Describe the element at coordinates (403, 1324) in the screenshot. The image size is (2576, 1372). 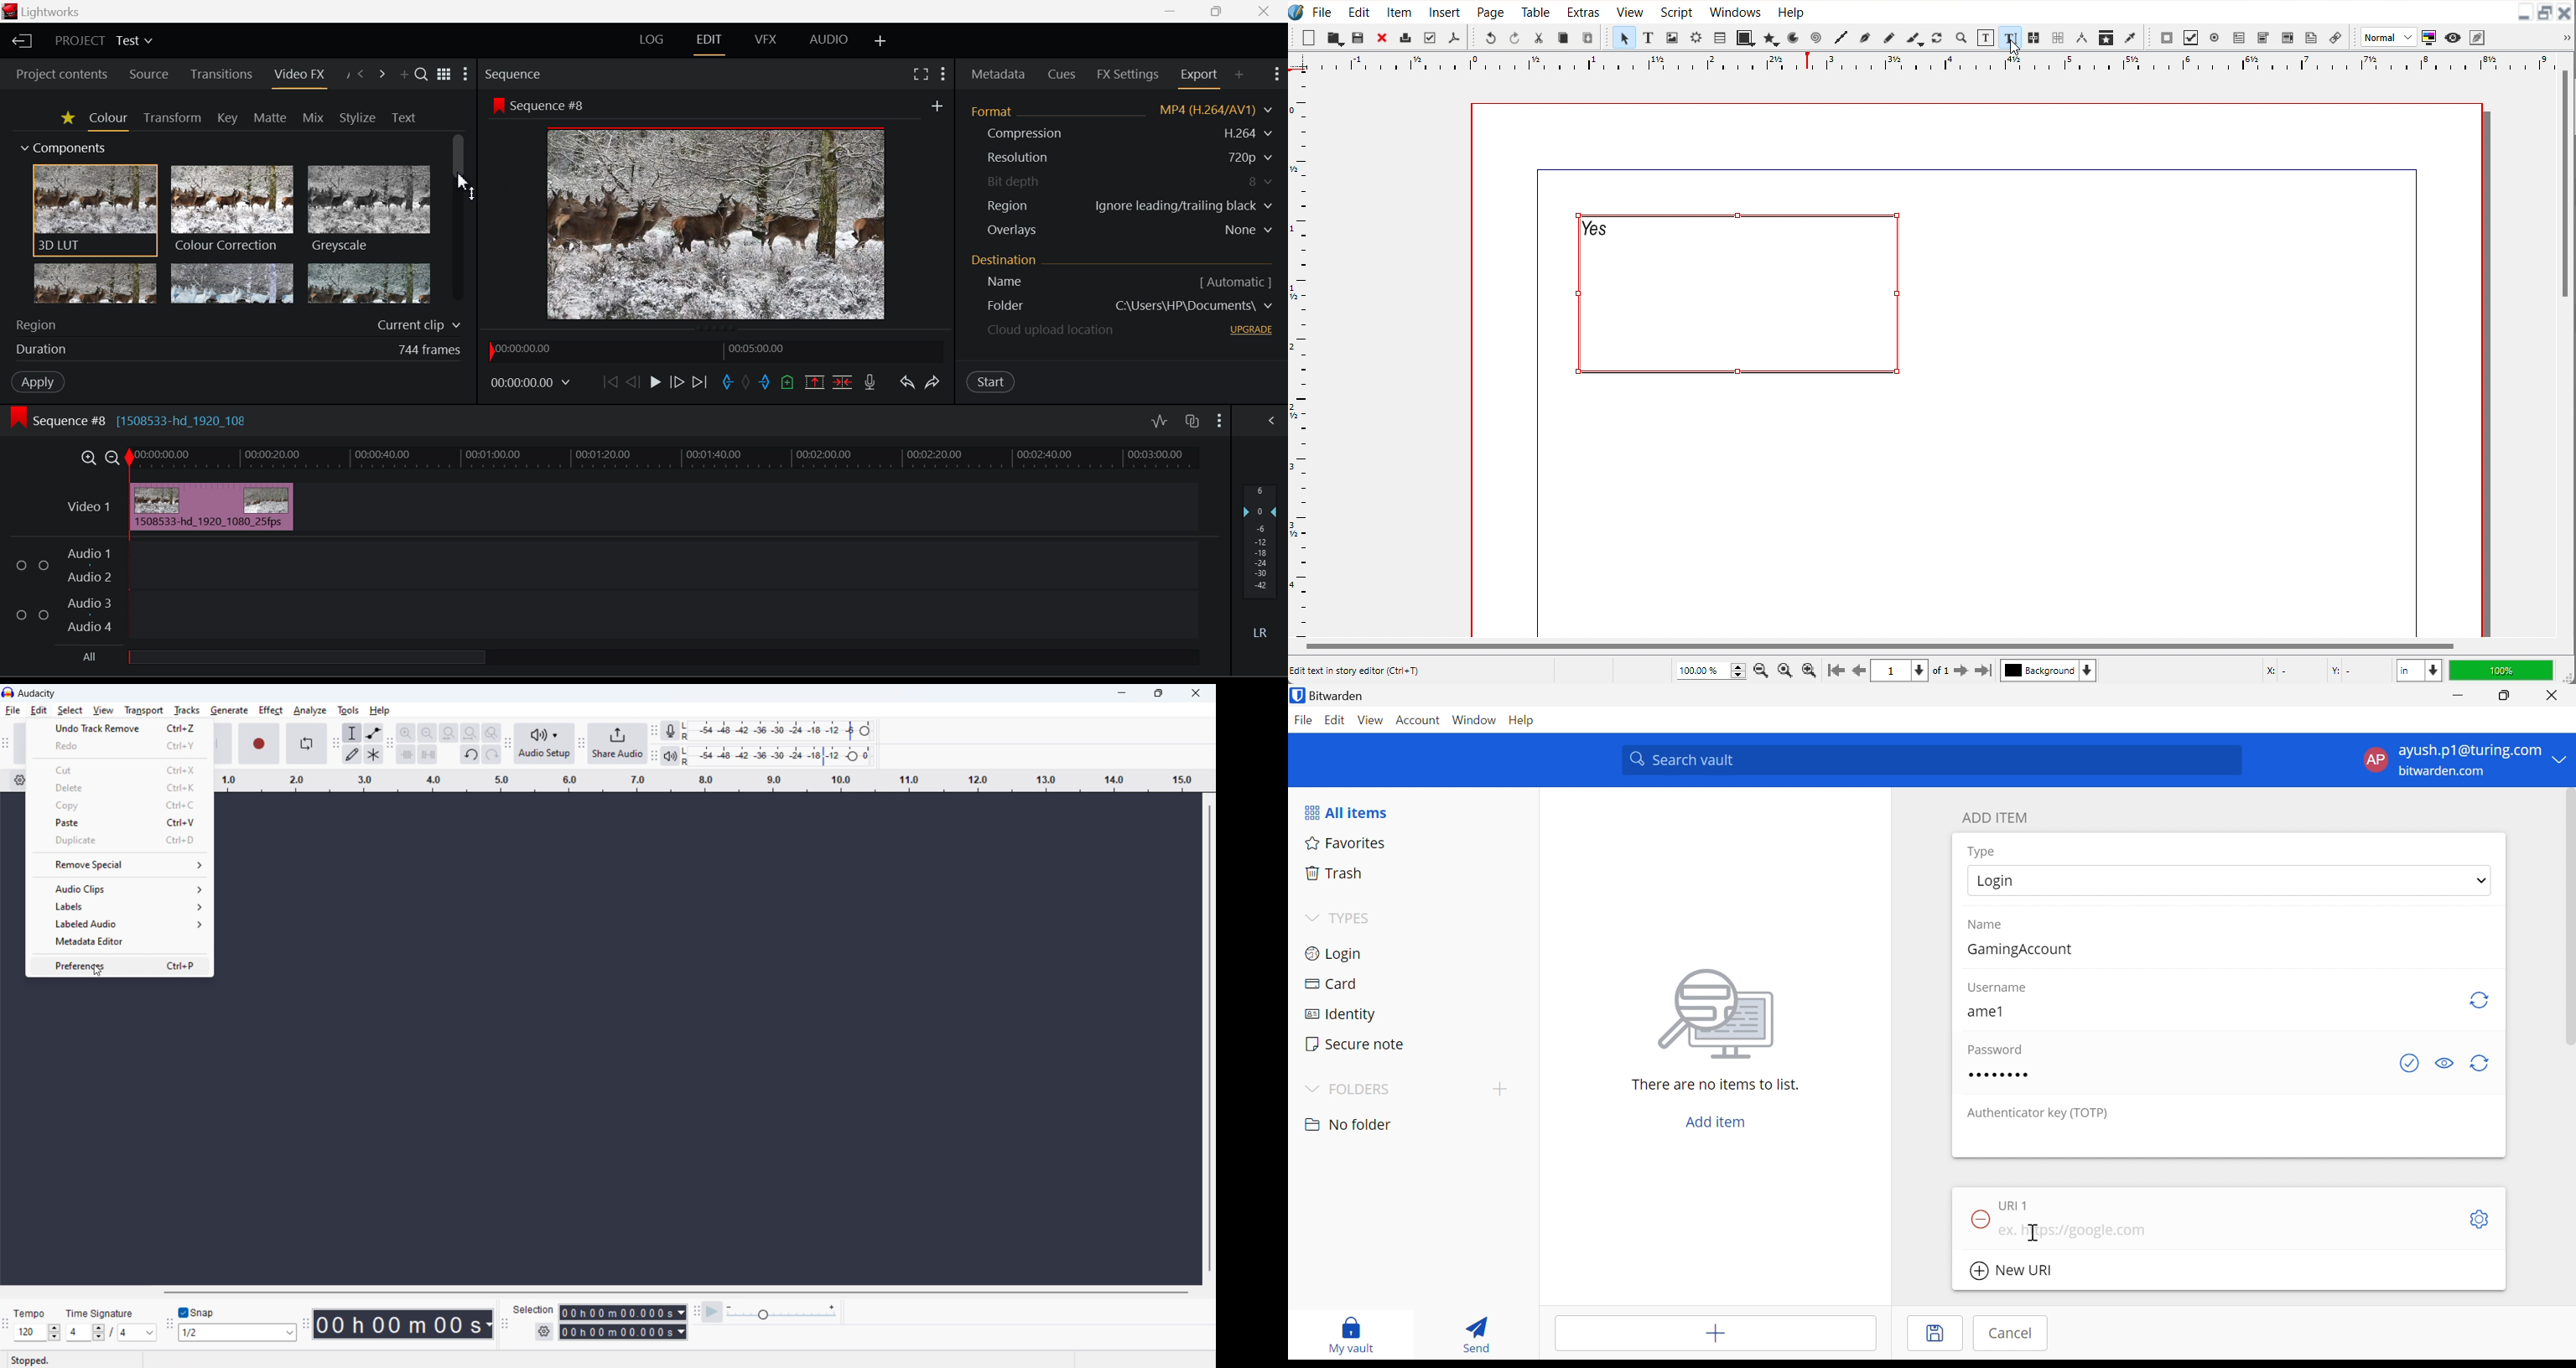
I see `timestamp` at that location.